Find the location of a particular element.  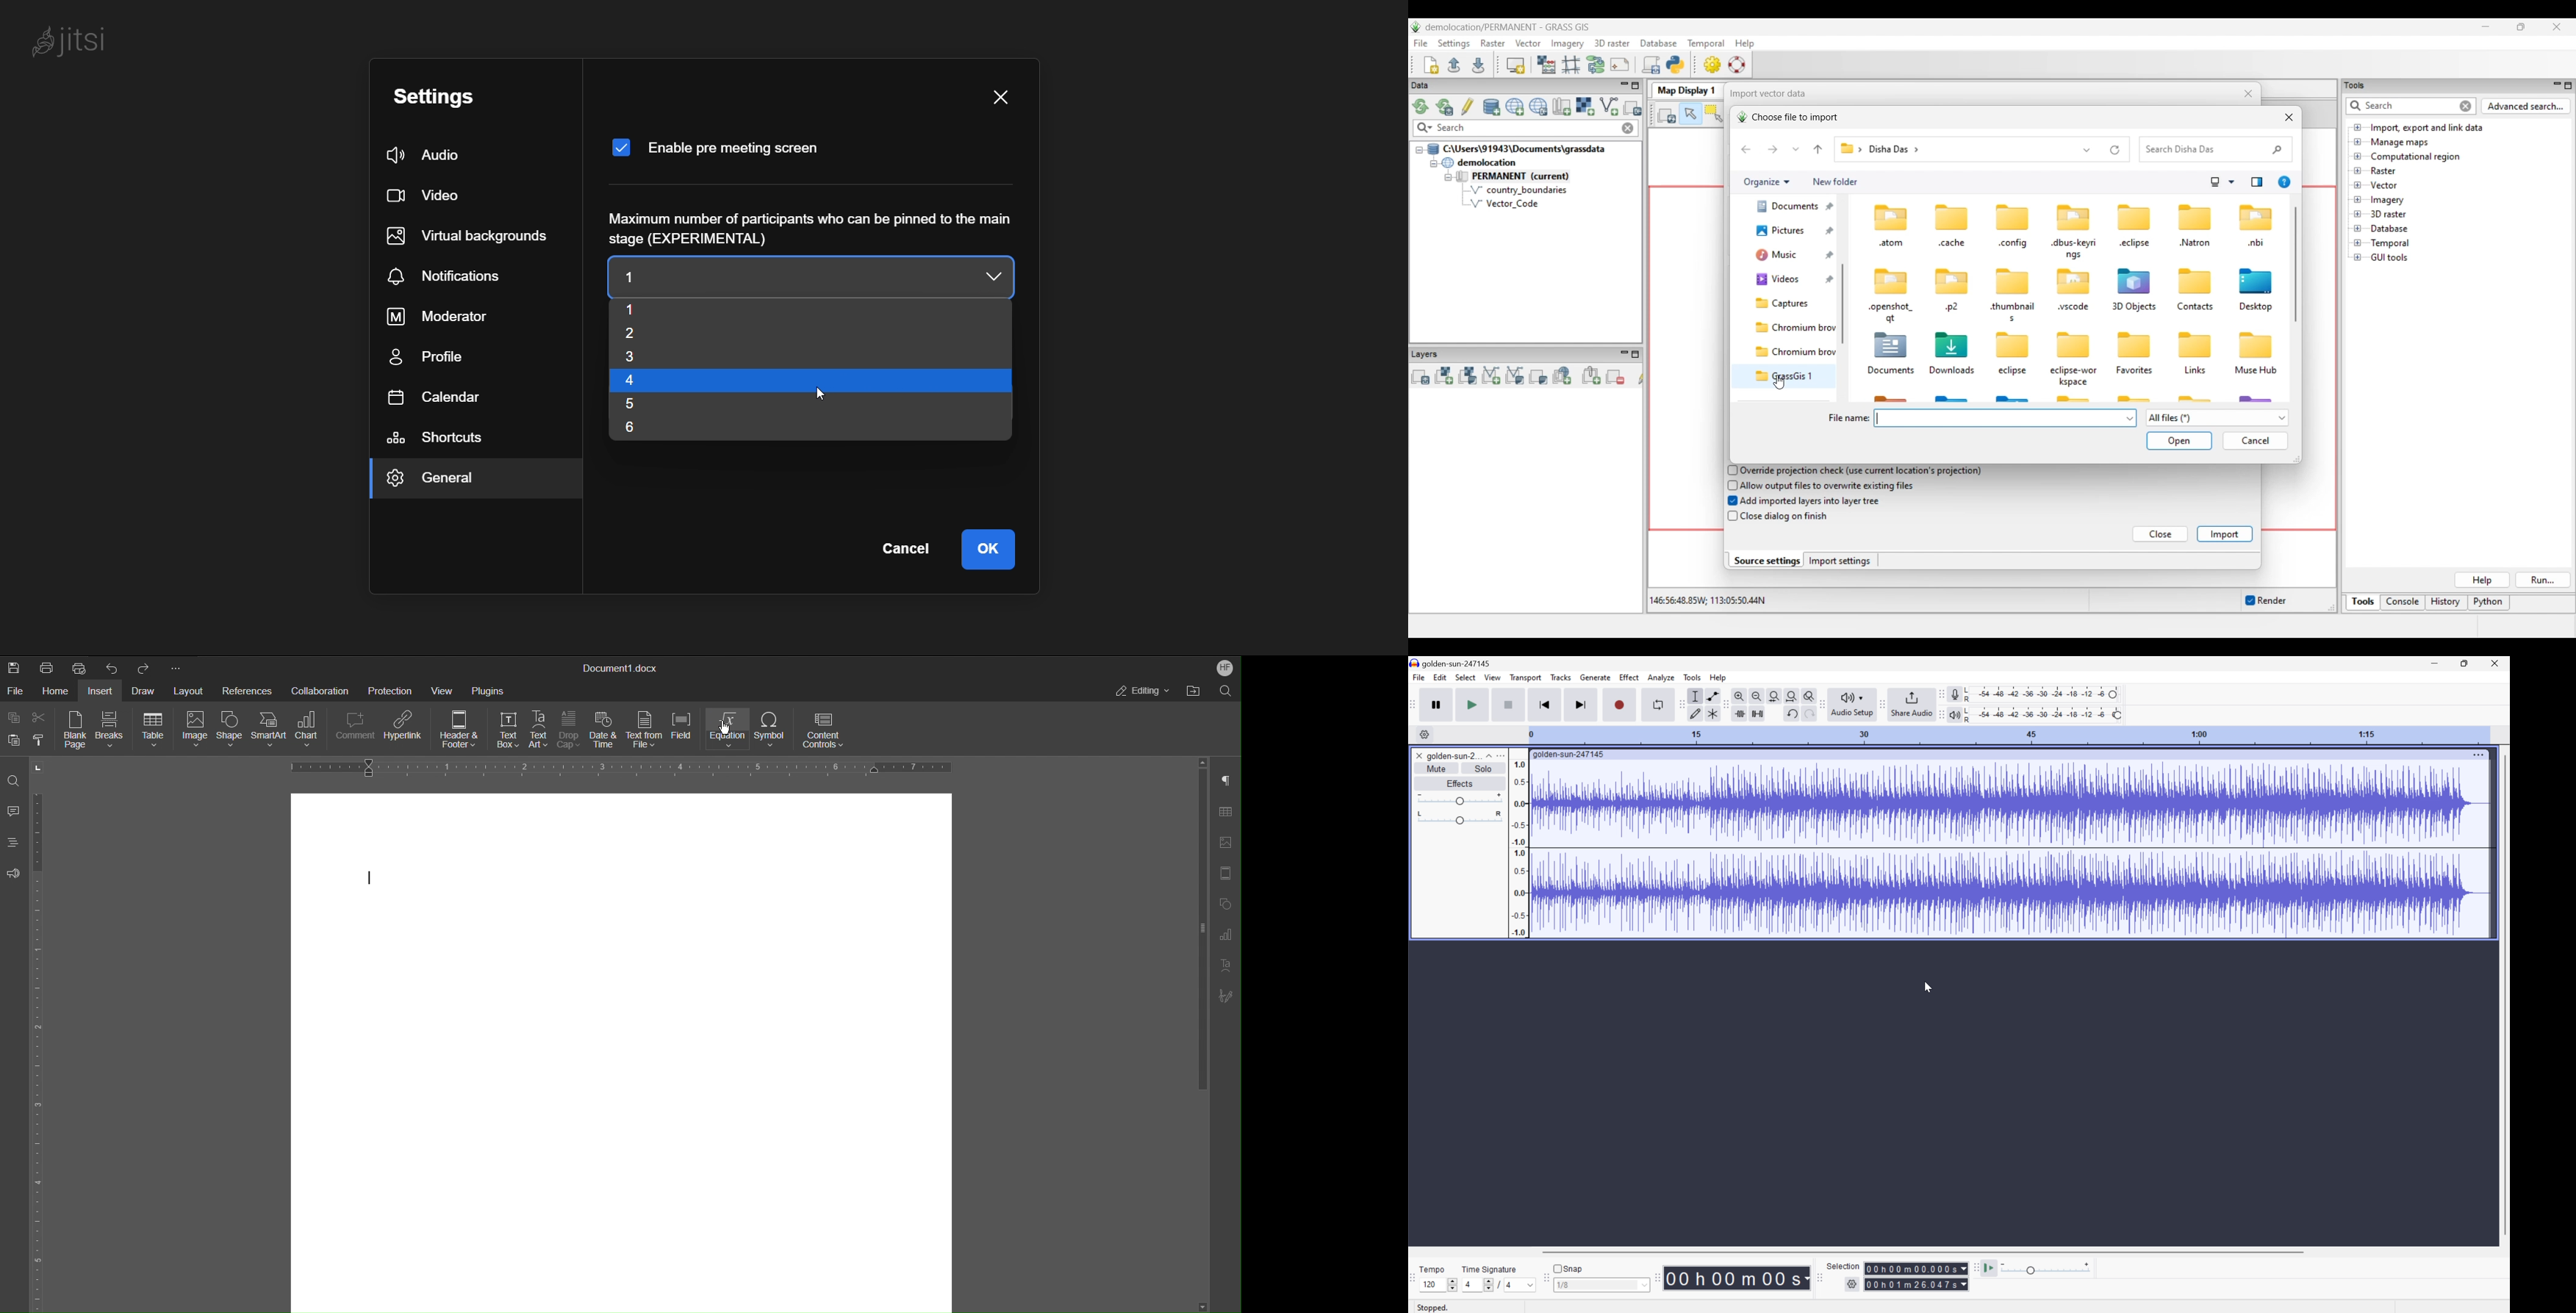

Undo is located at coordinates (115, 667).